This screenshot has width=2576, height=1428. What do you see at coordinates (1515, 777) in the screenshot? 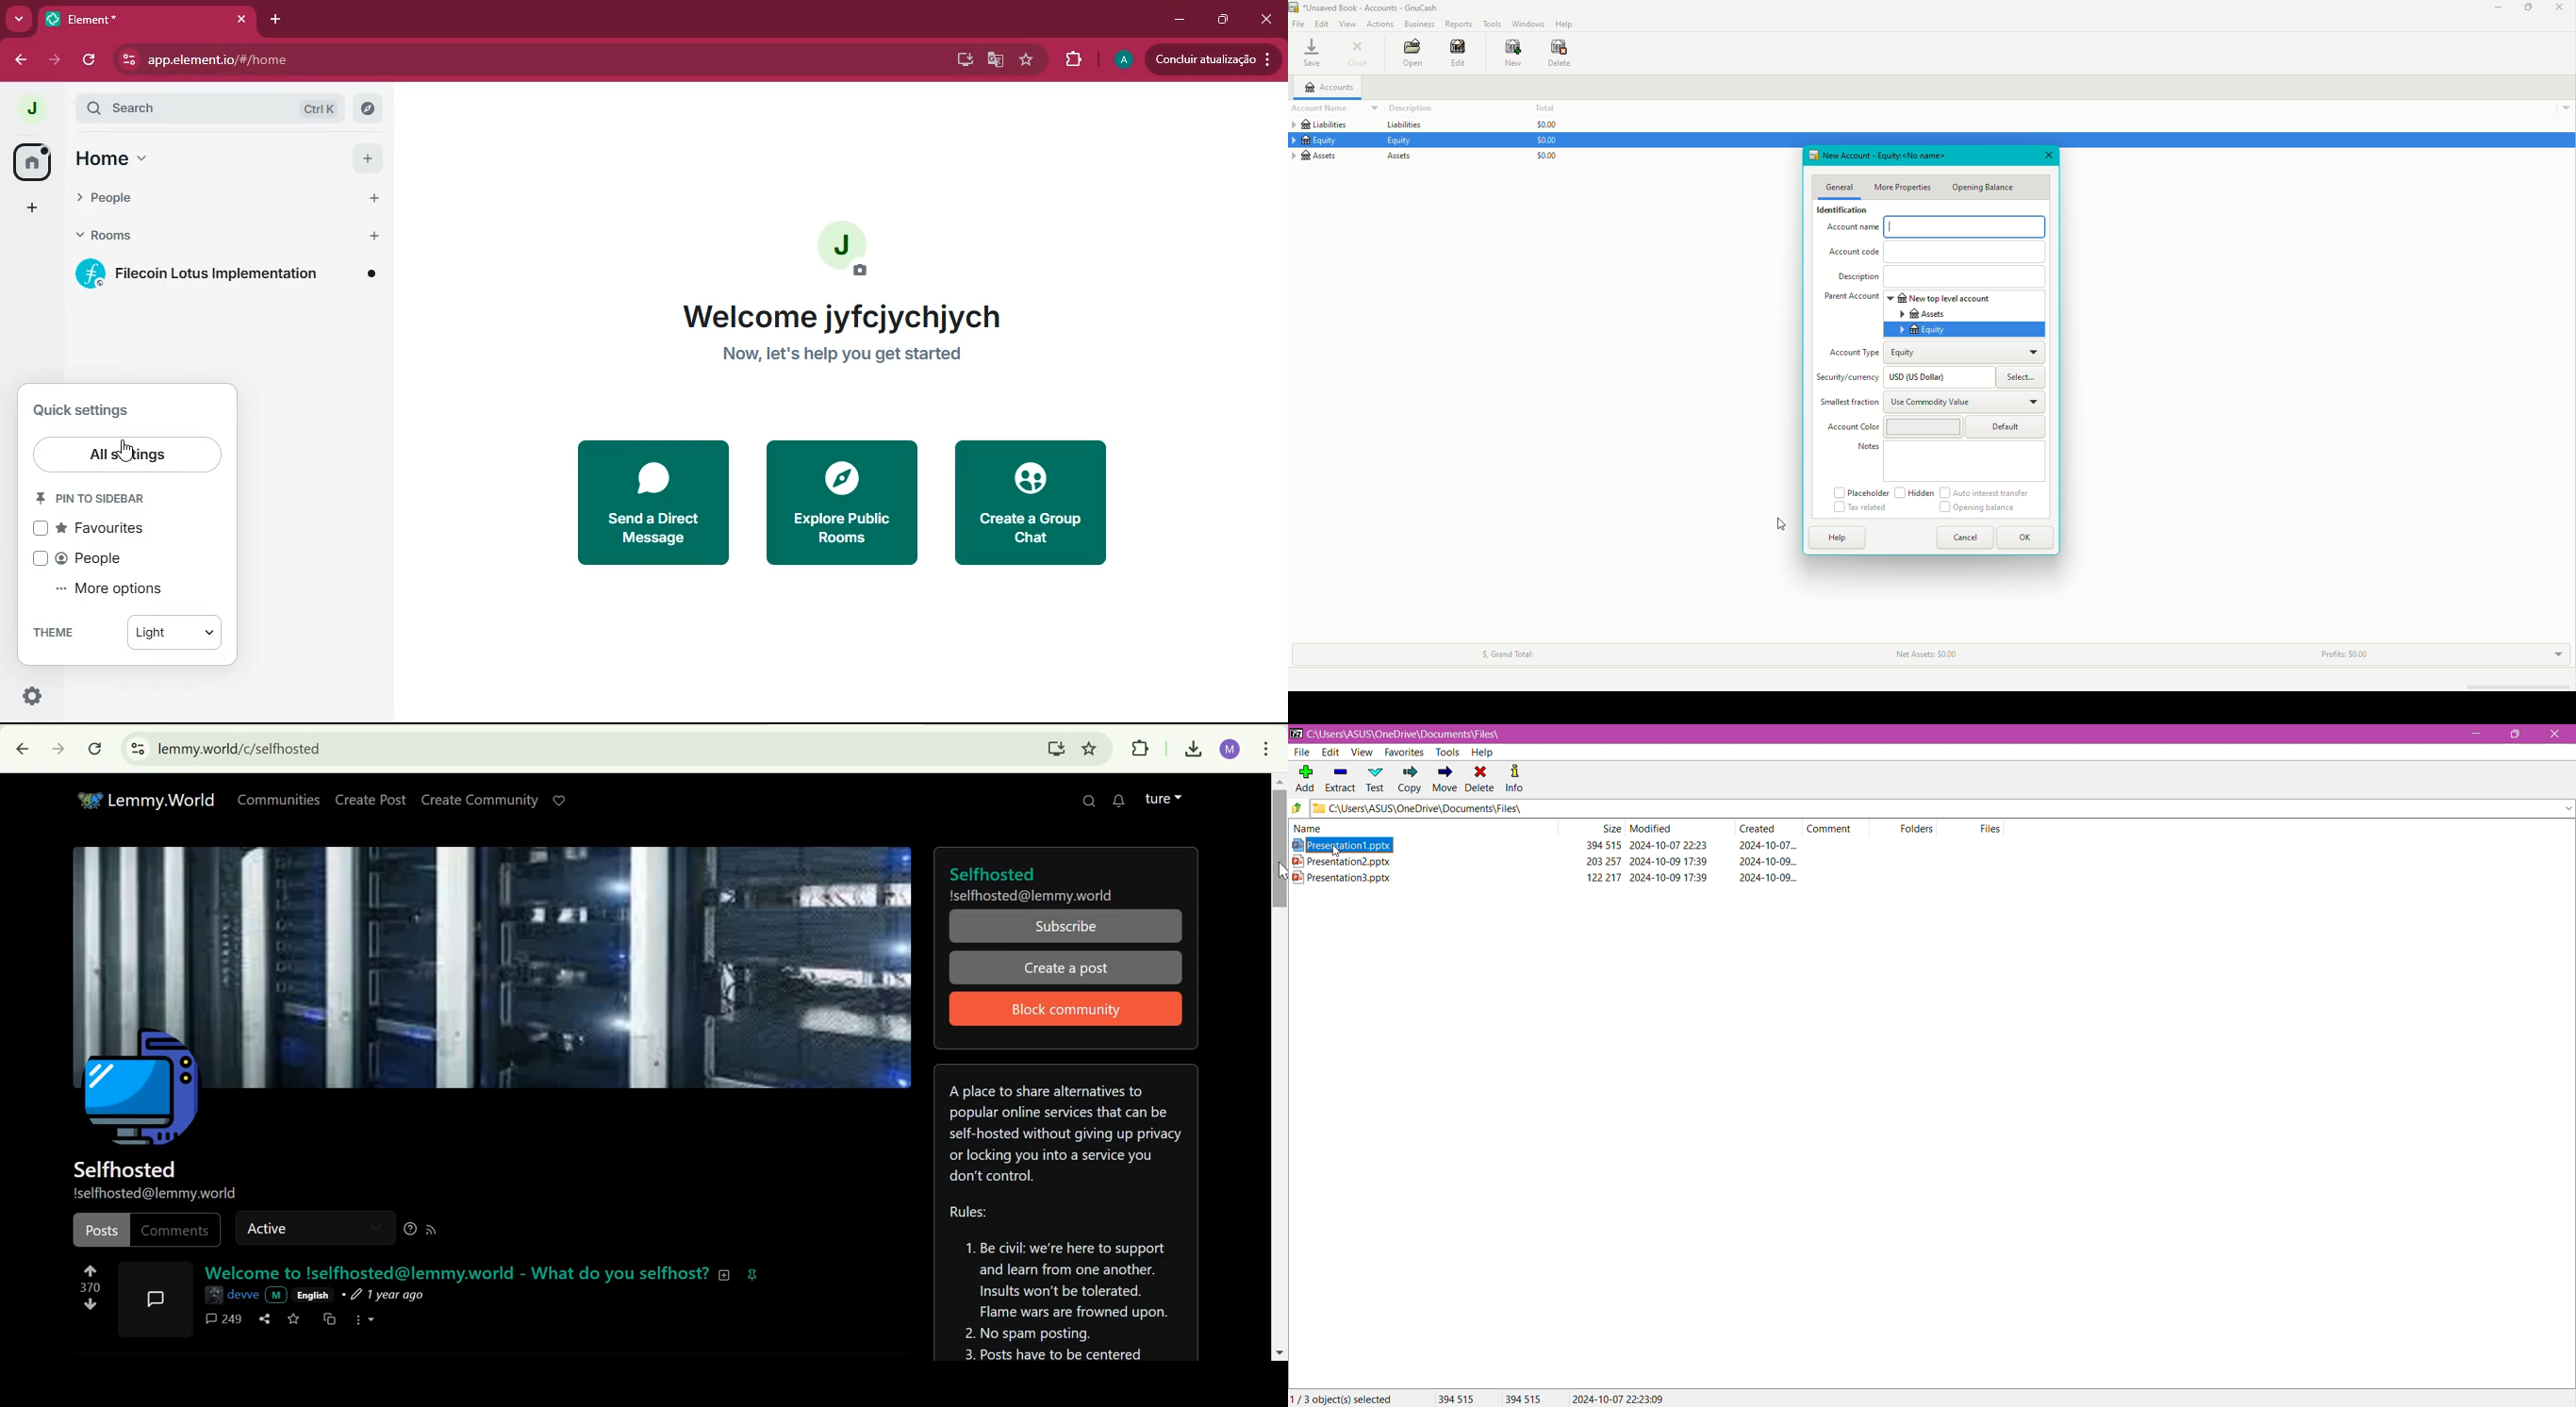
I see `Info` at bounding box center [1515, 777].